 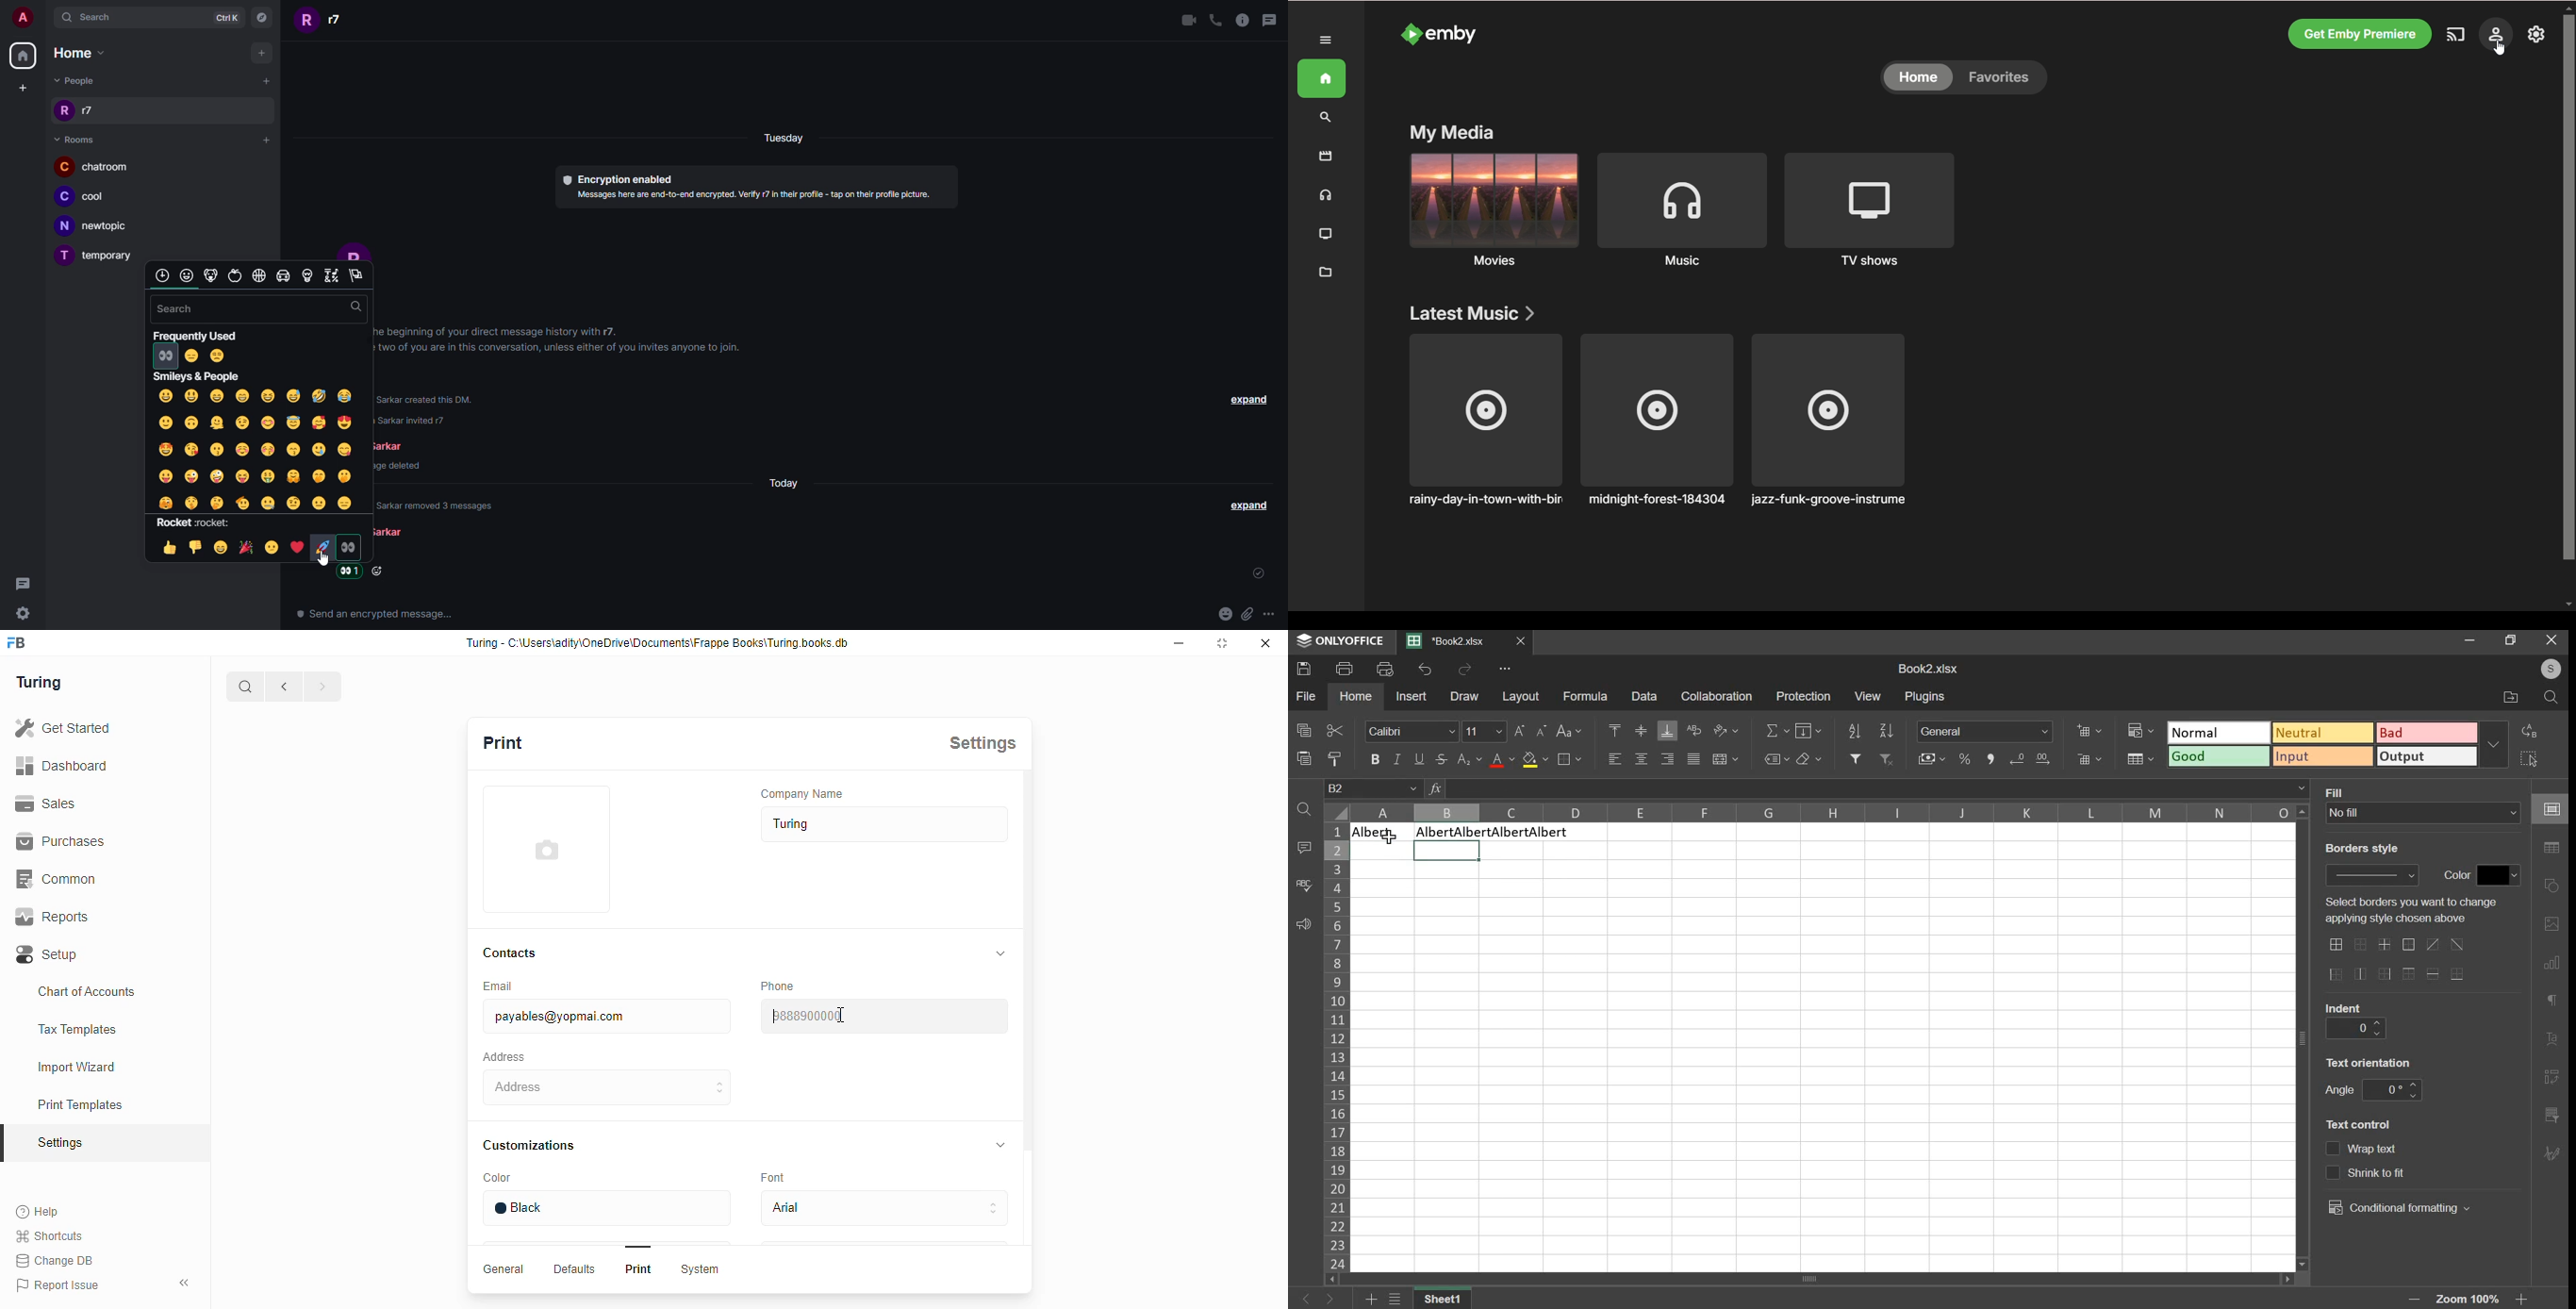 I want to click on category, so click(x=235, y=275).